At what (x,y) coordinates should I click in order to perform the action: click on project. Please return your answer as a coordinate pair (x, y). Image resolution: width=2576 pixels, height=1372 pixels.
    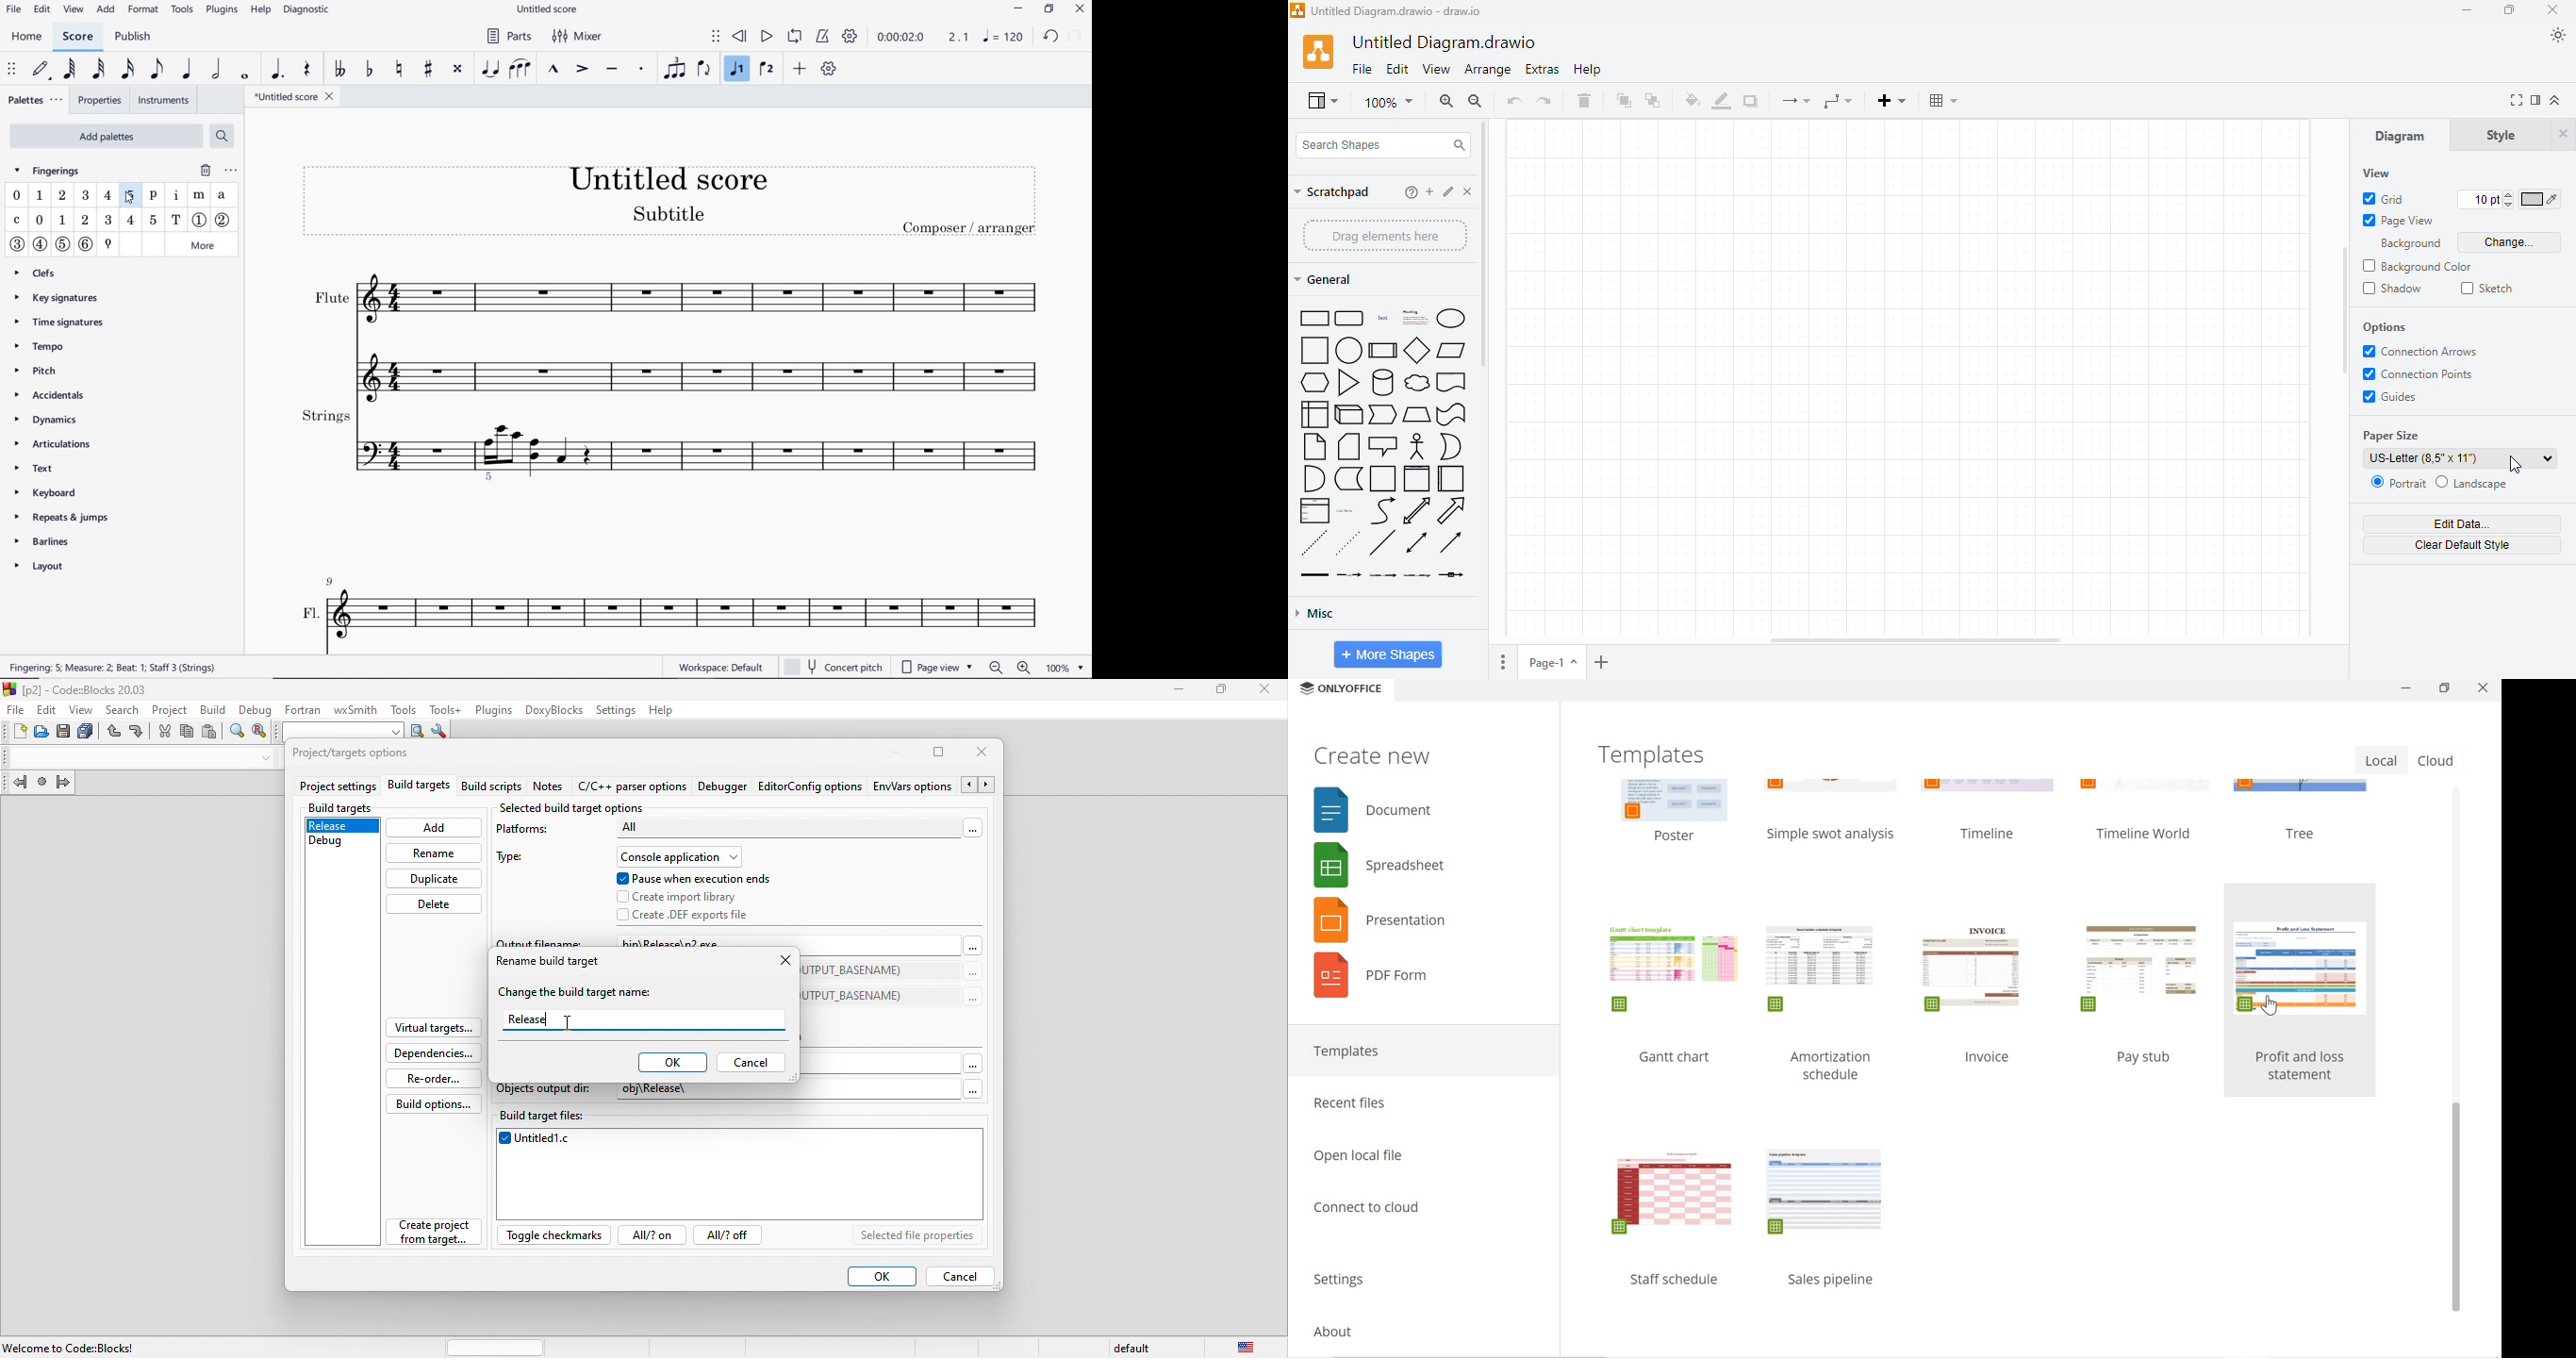
    Looking at the image, I should click on (169, 708).